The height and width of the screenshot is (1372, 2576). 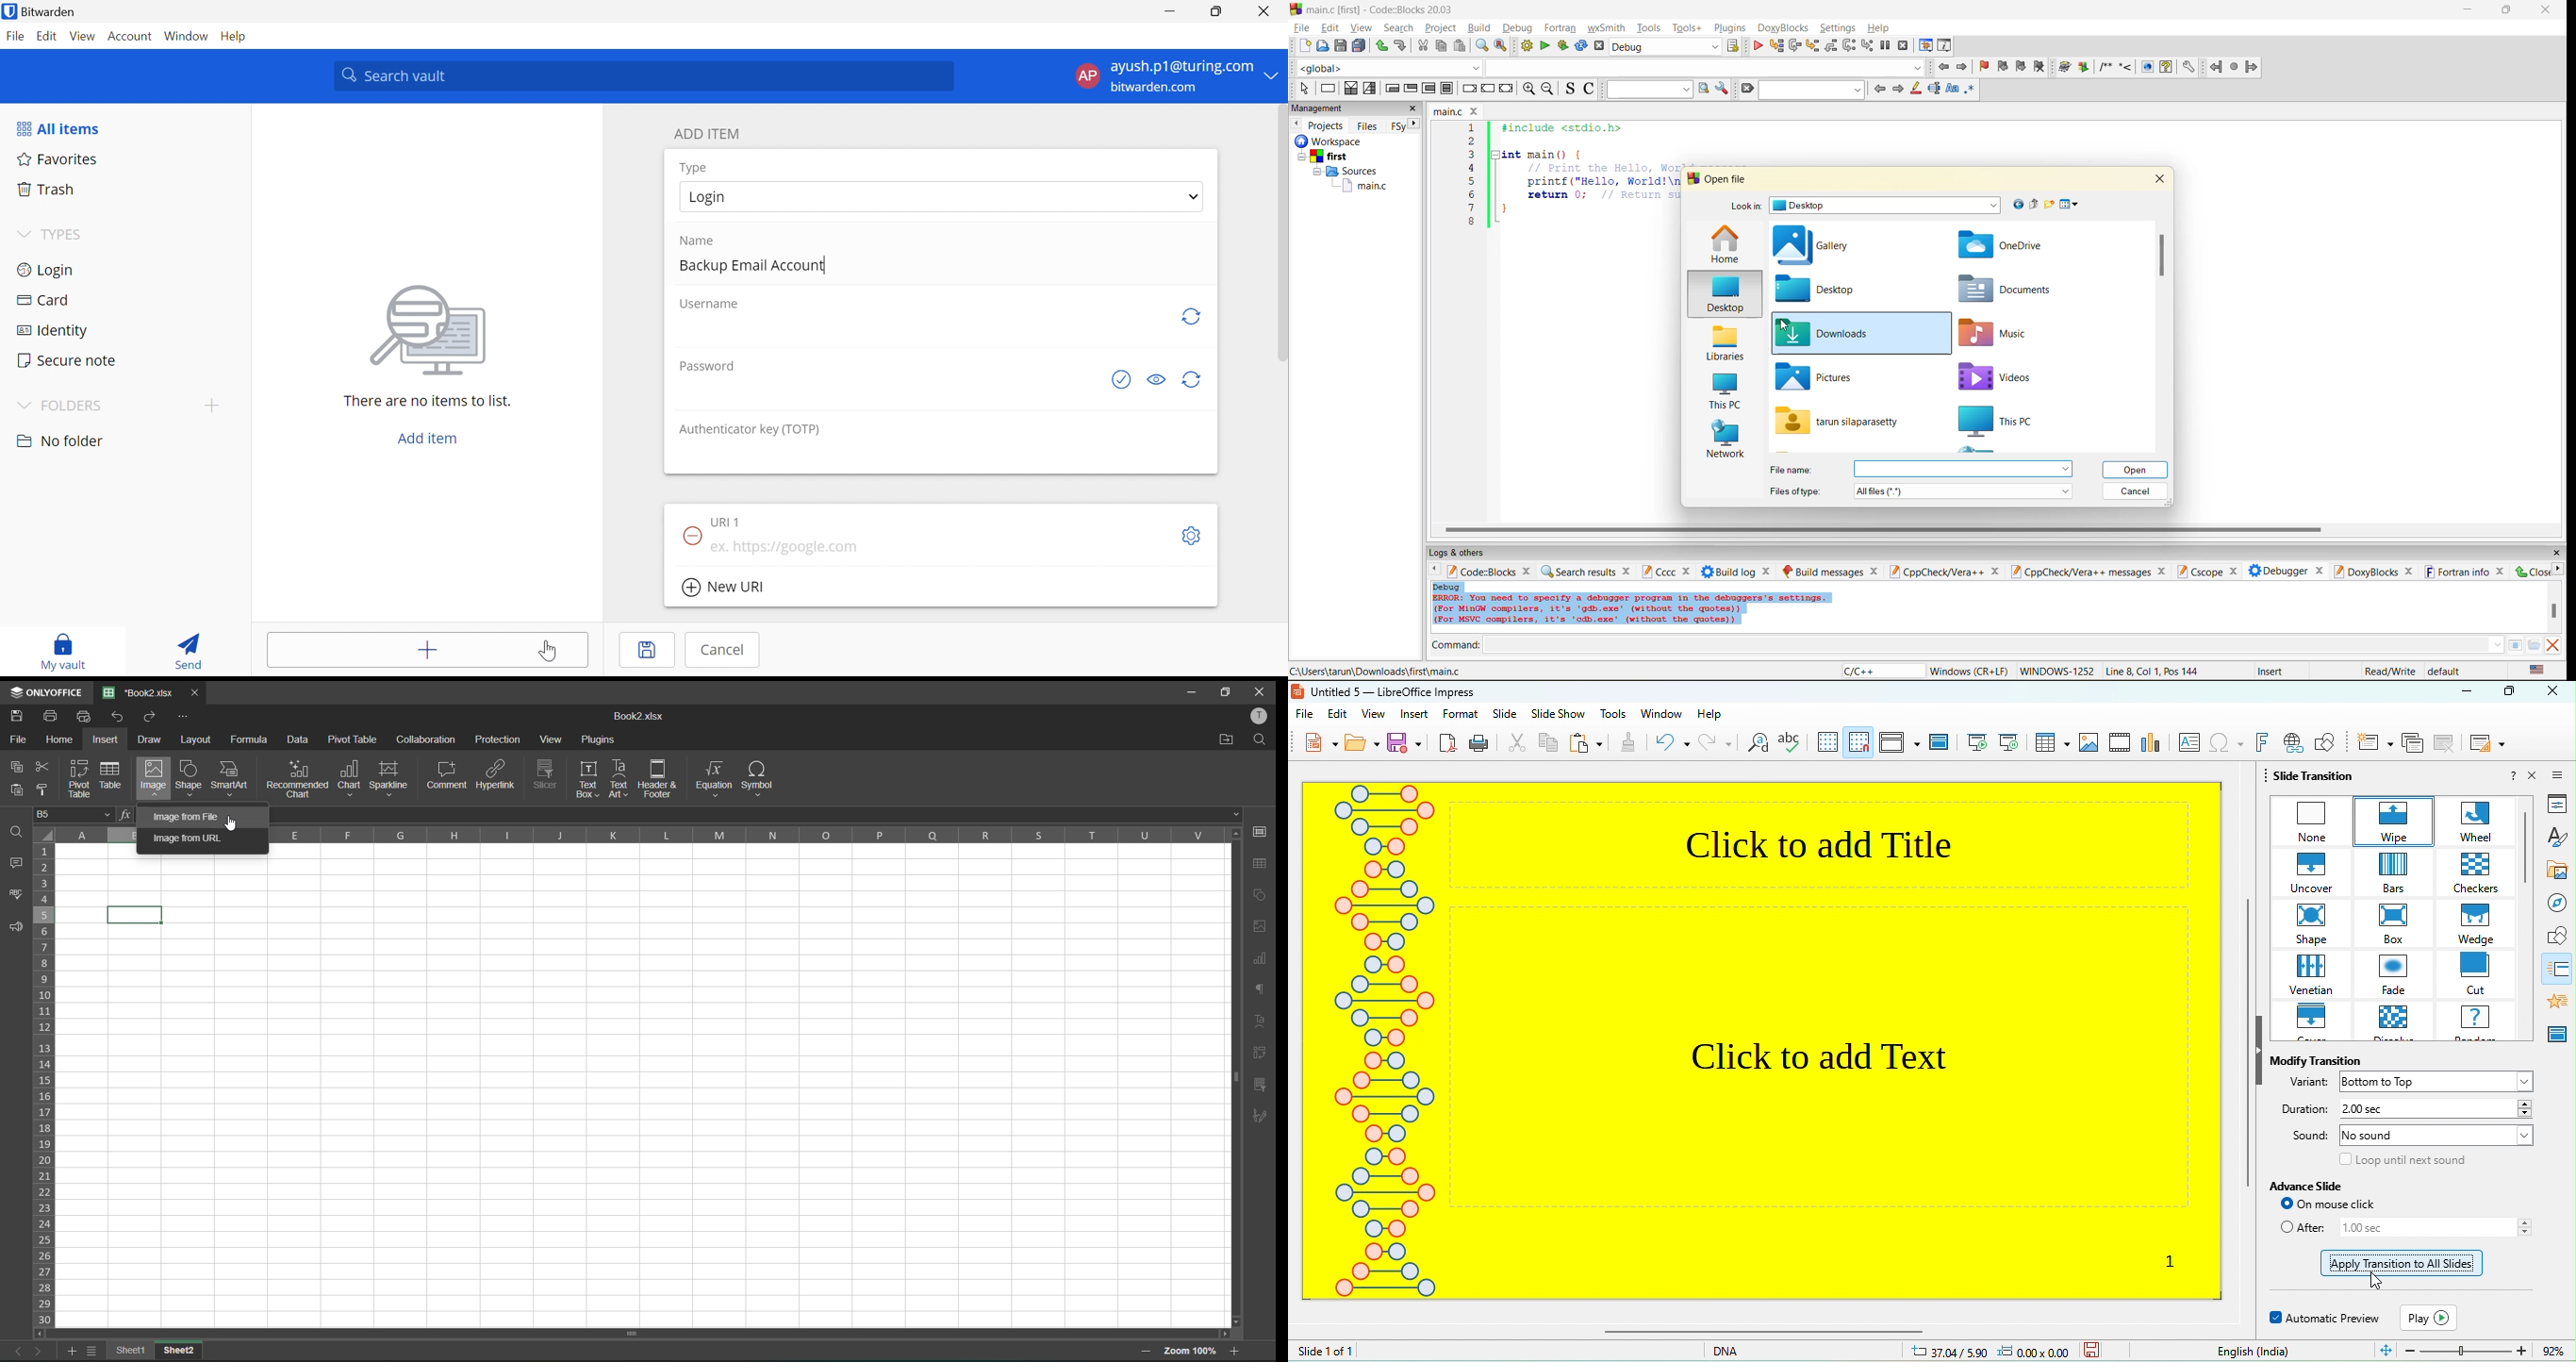 I want to click on images, so click(x=1262, y=925).